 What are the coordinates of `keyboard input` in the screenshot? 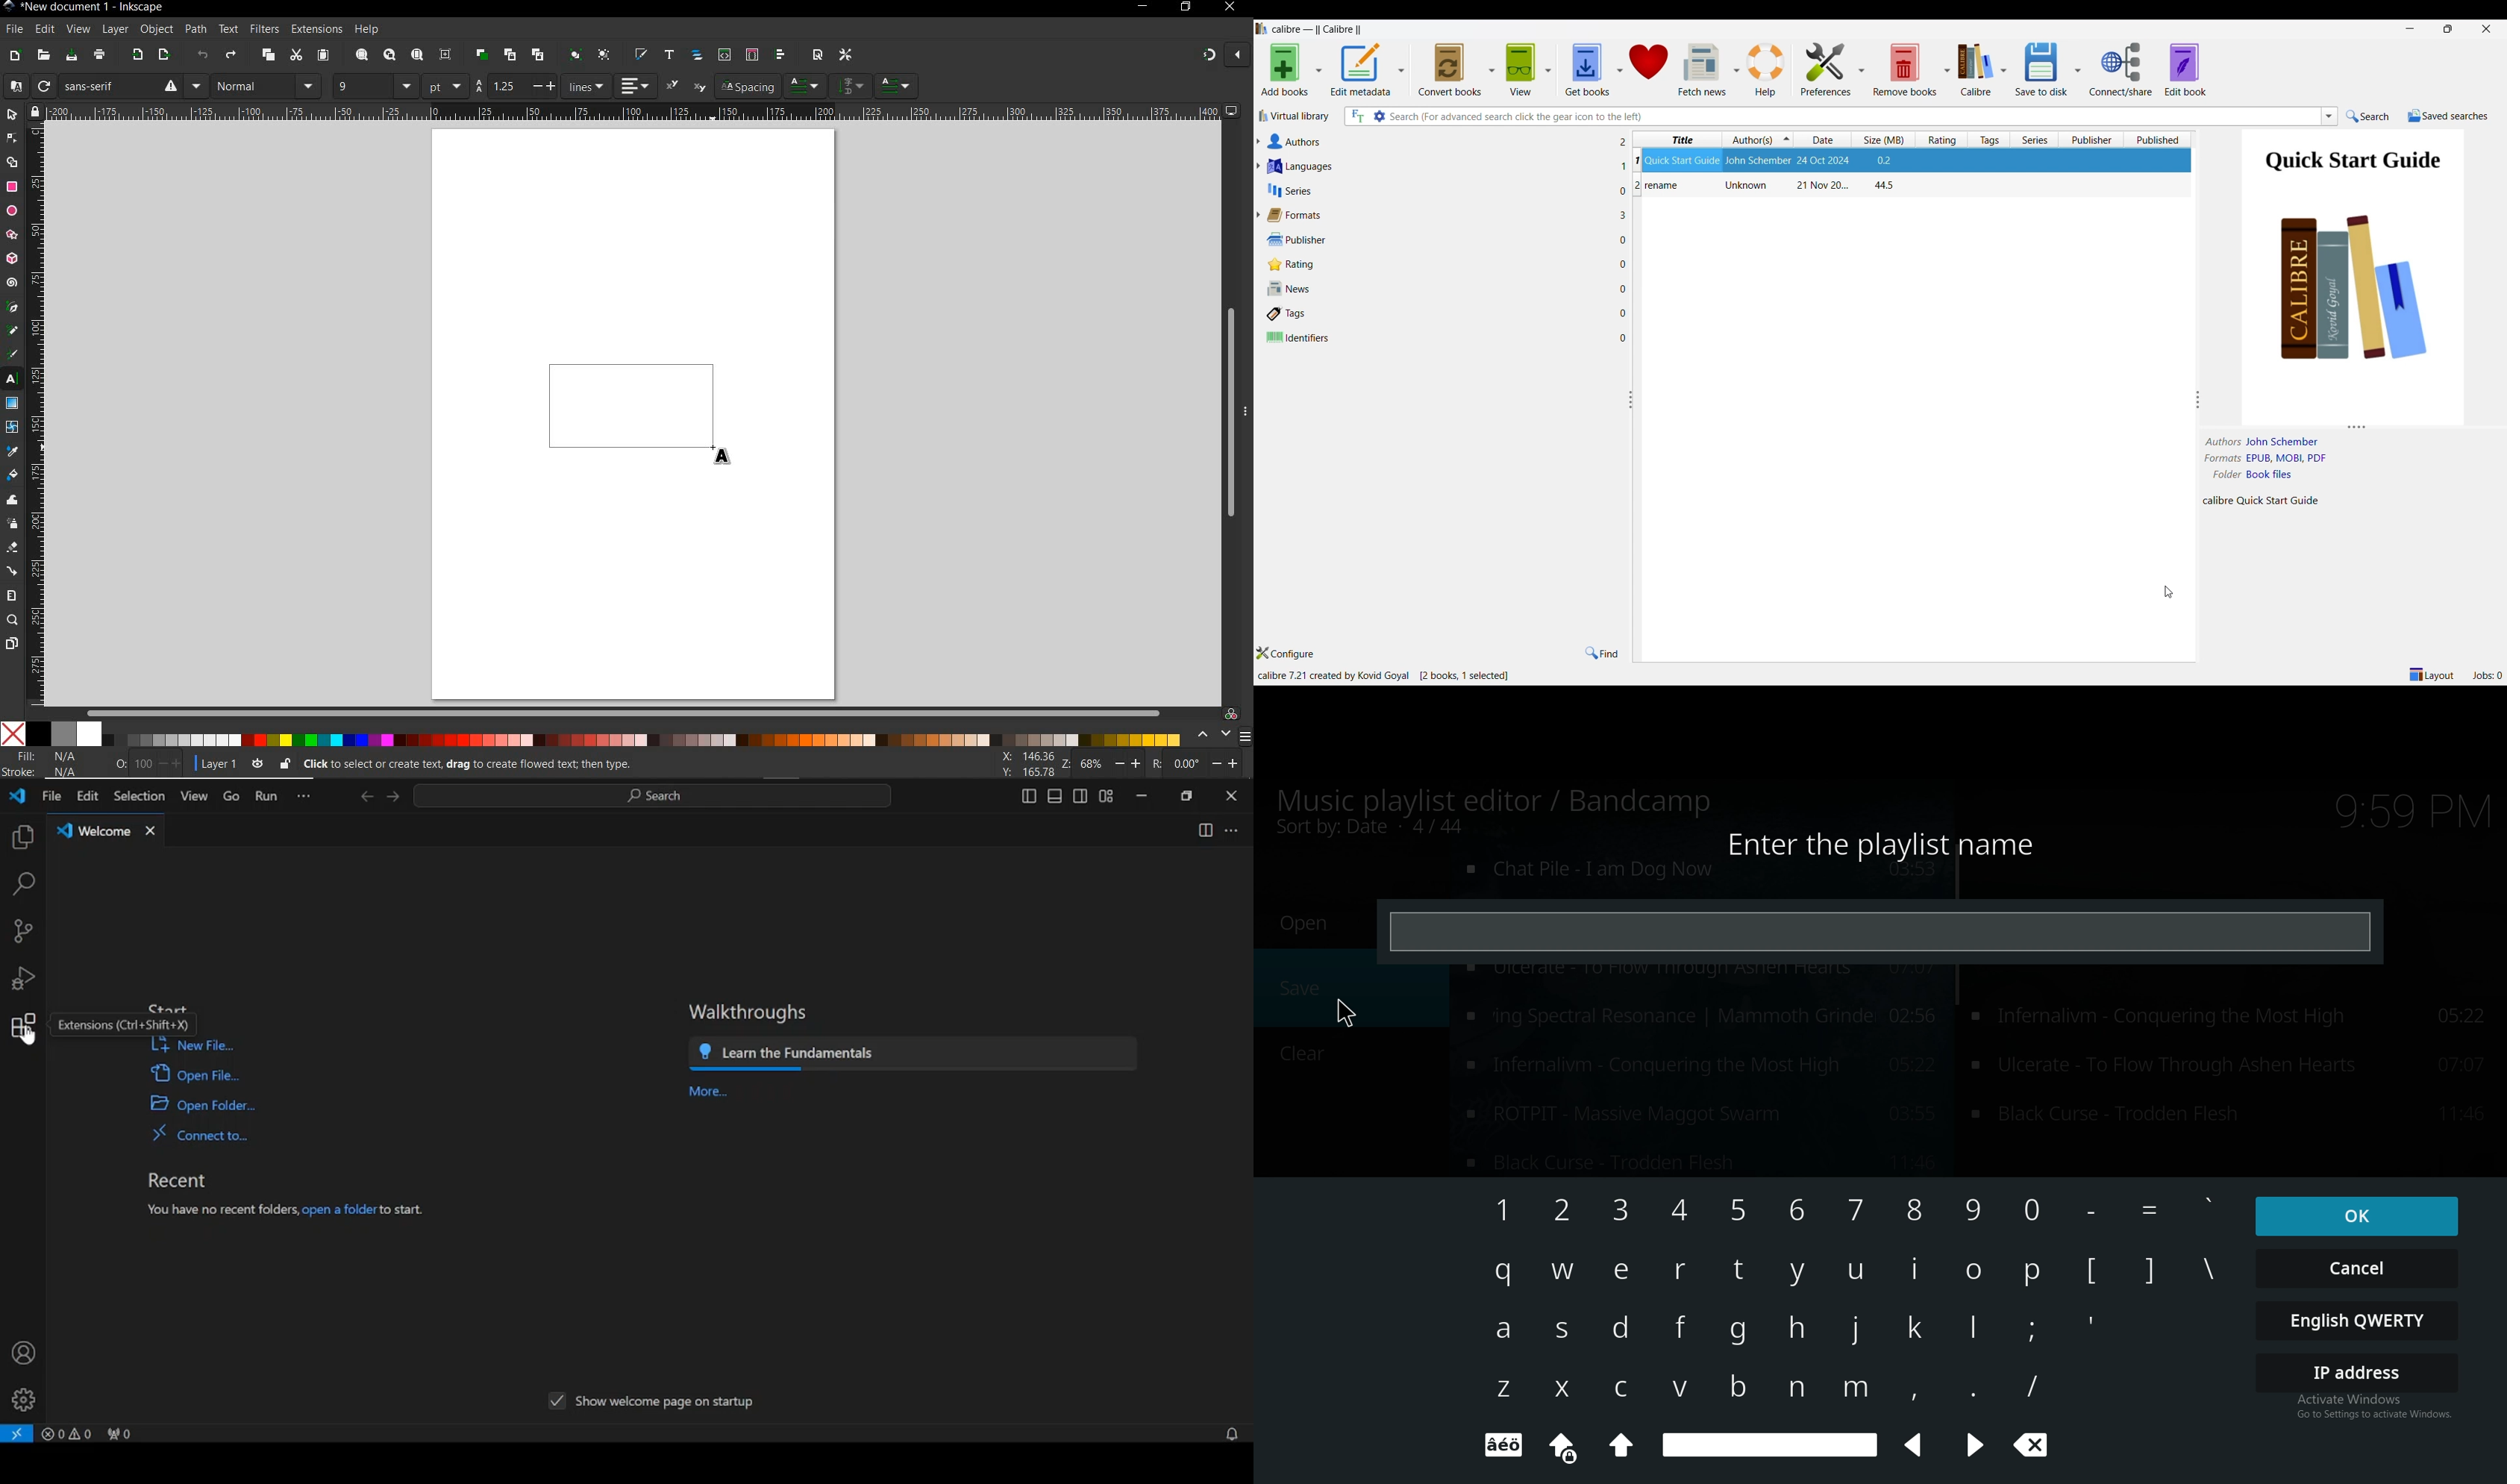 It's located at (1741, 1270).